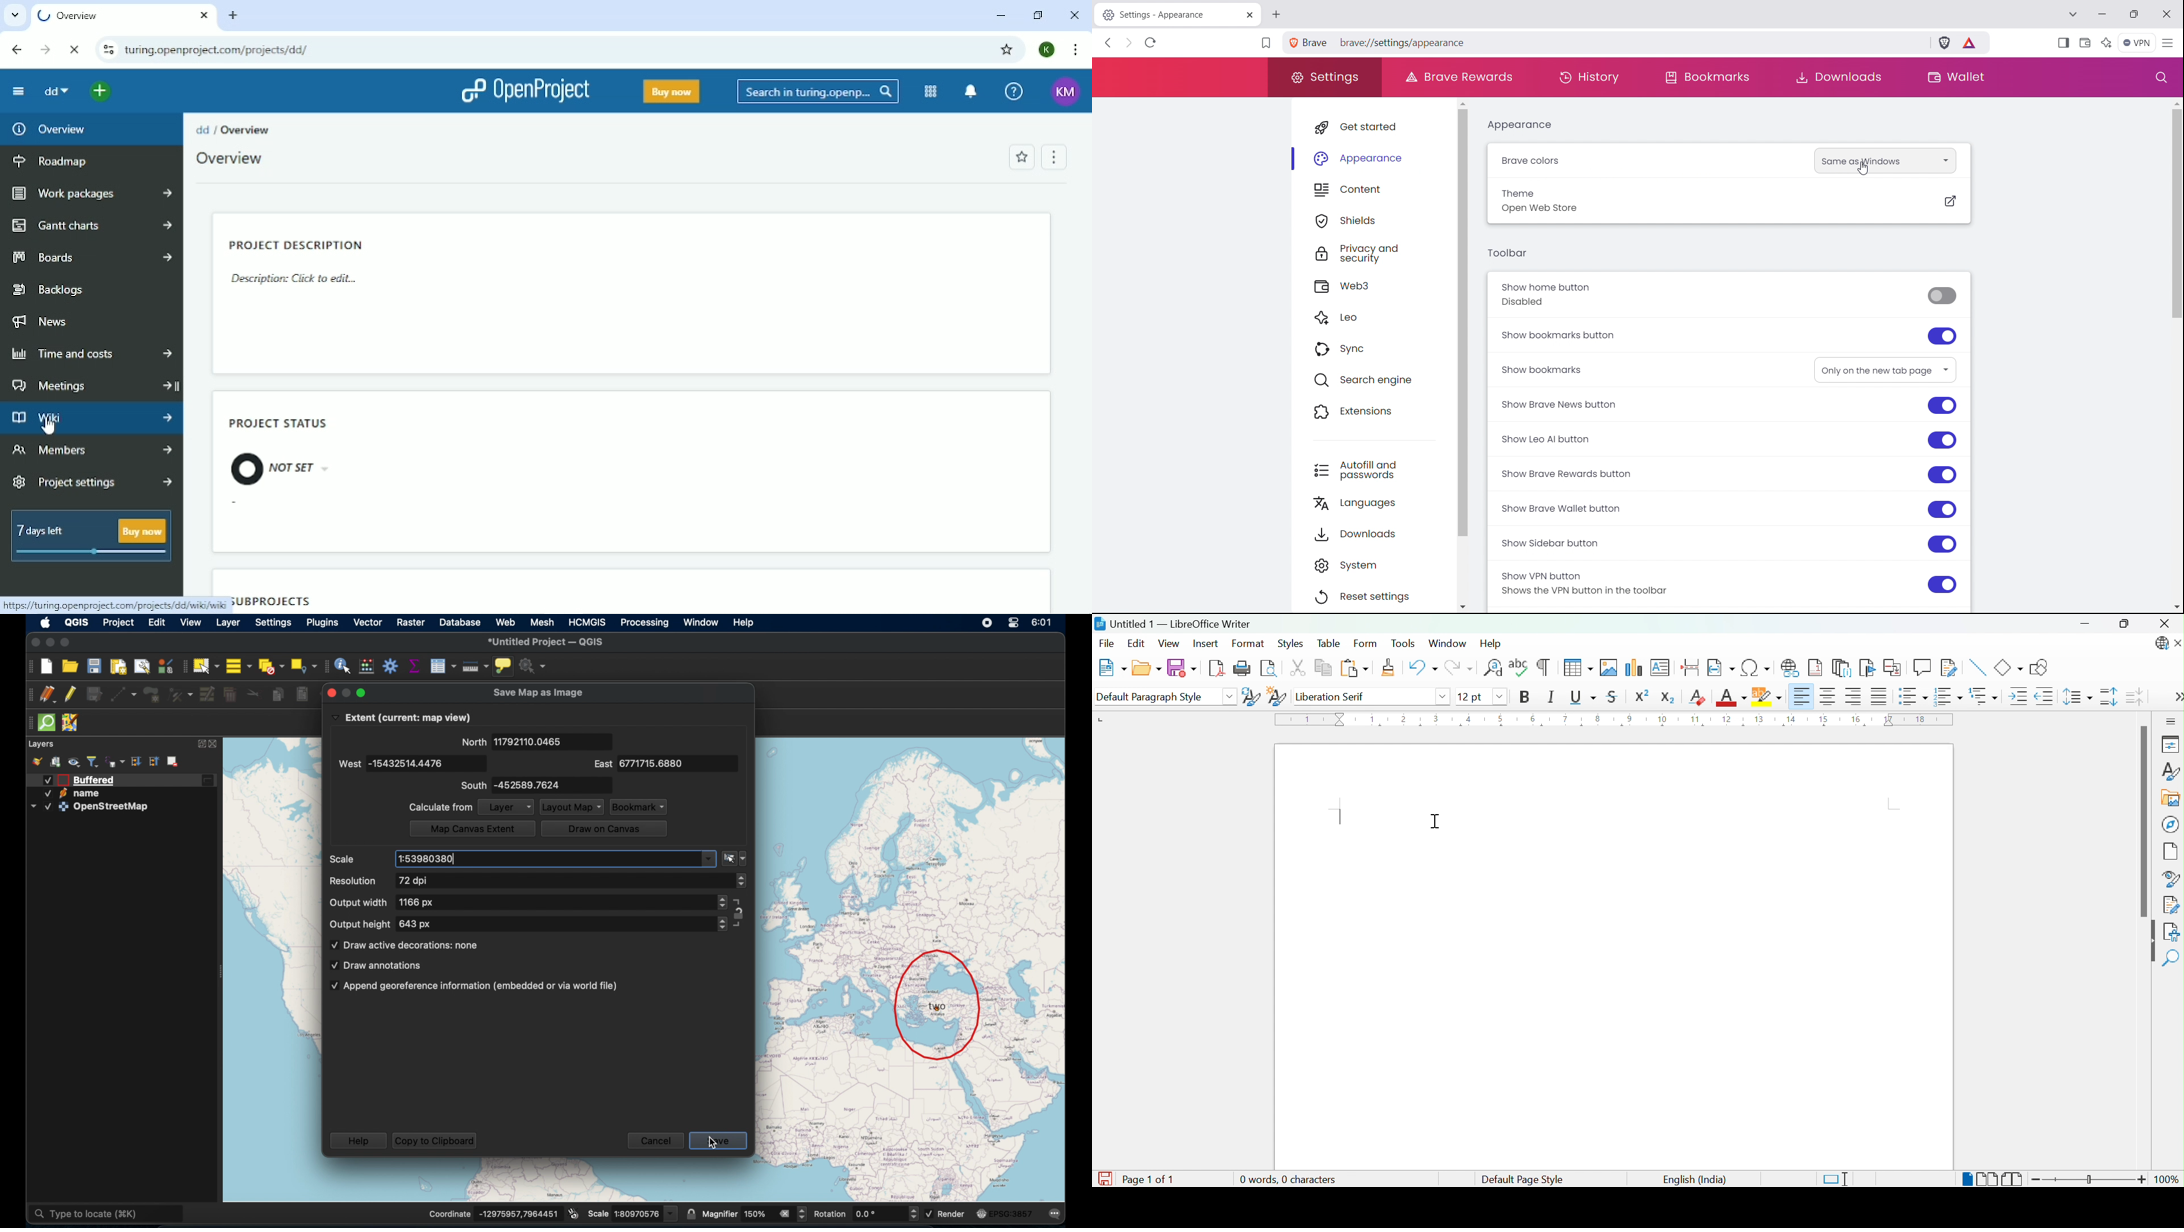  What do you see at coordinates (930, 1214) in the screenshot?
I see `Checked checkbox` at bounding box center [930, 1214].